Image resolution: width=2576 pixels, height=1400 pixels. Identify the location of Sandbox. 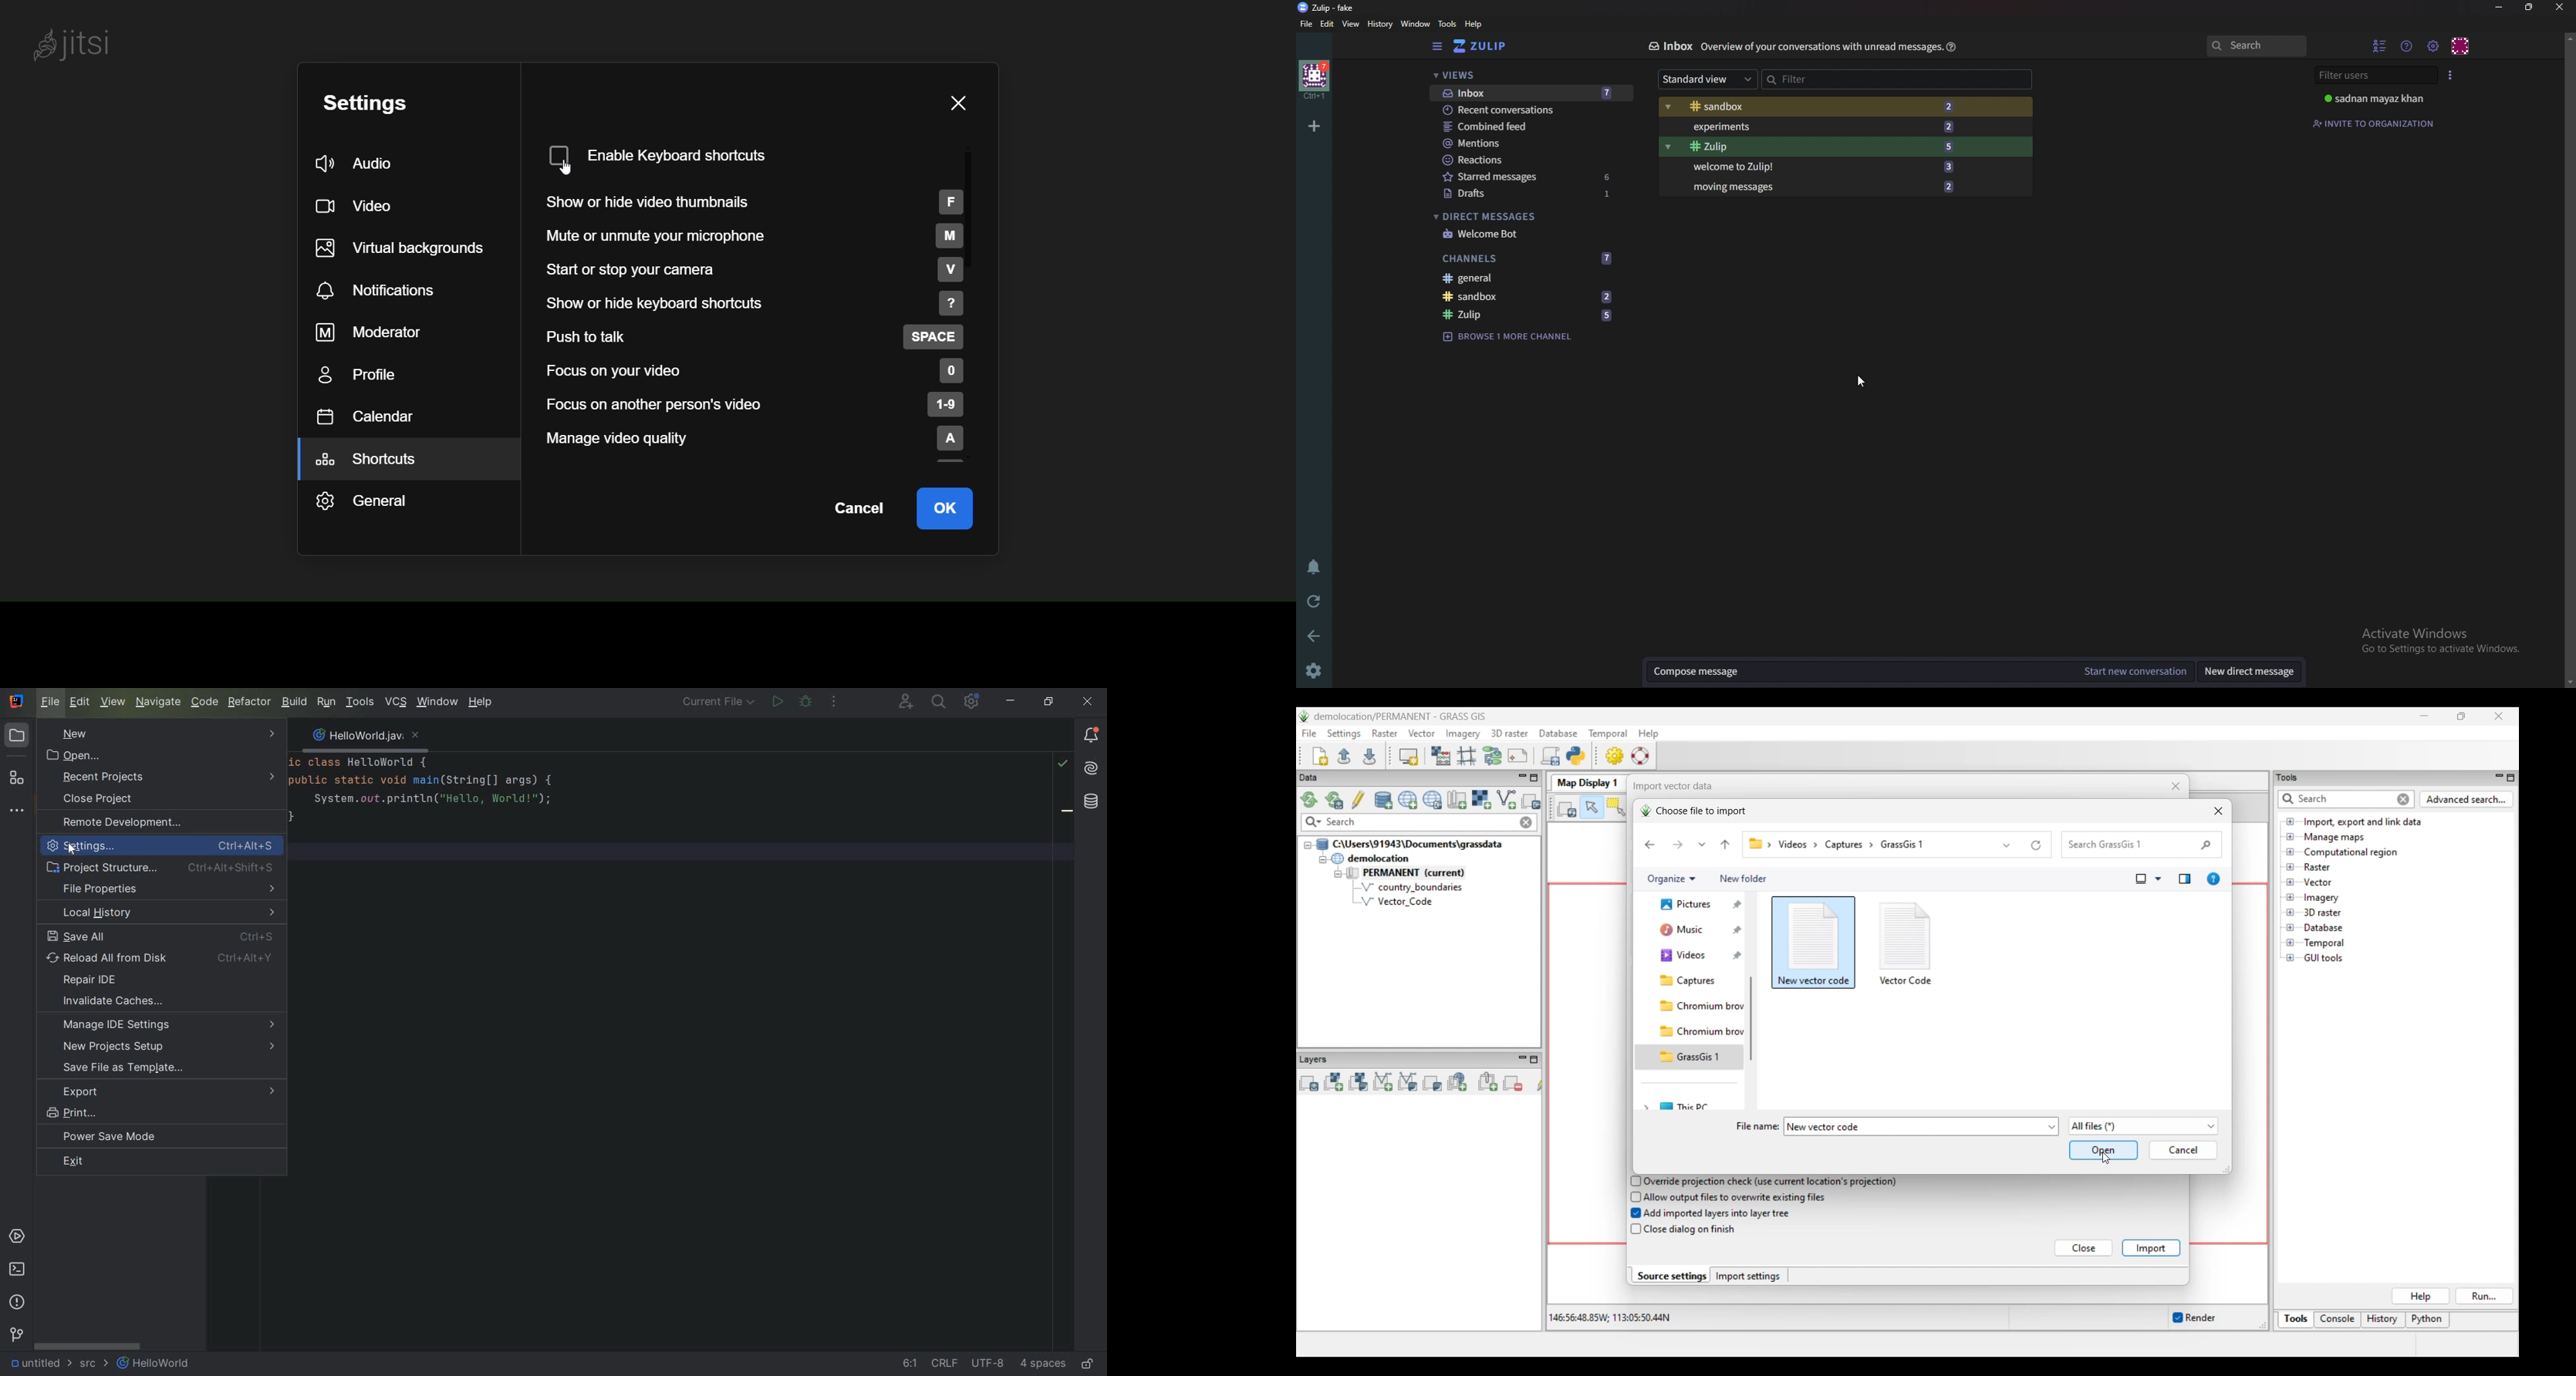
(1821, 108).